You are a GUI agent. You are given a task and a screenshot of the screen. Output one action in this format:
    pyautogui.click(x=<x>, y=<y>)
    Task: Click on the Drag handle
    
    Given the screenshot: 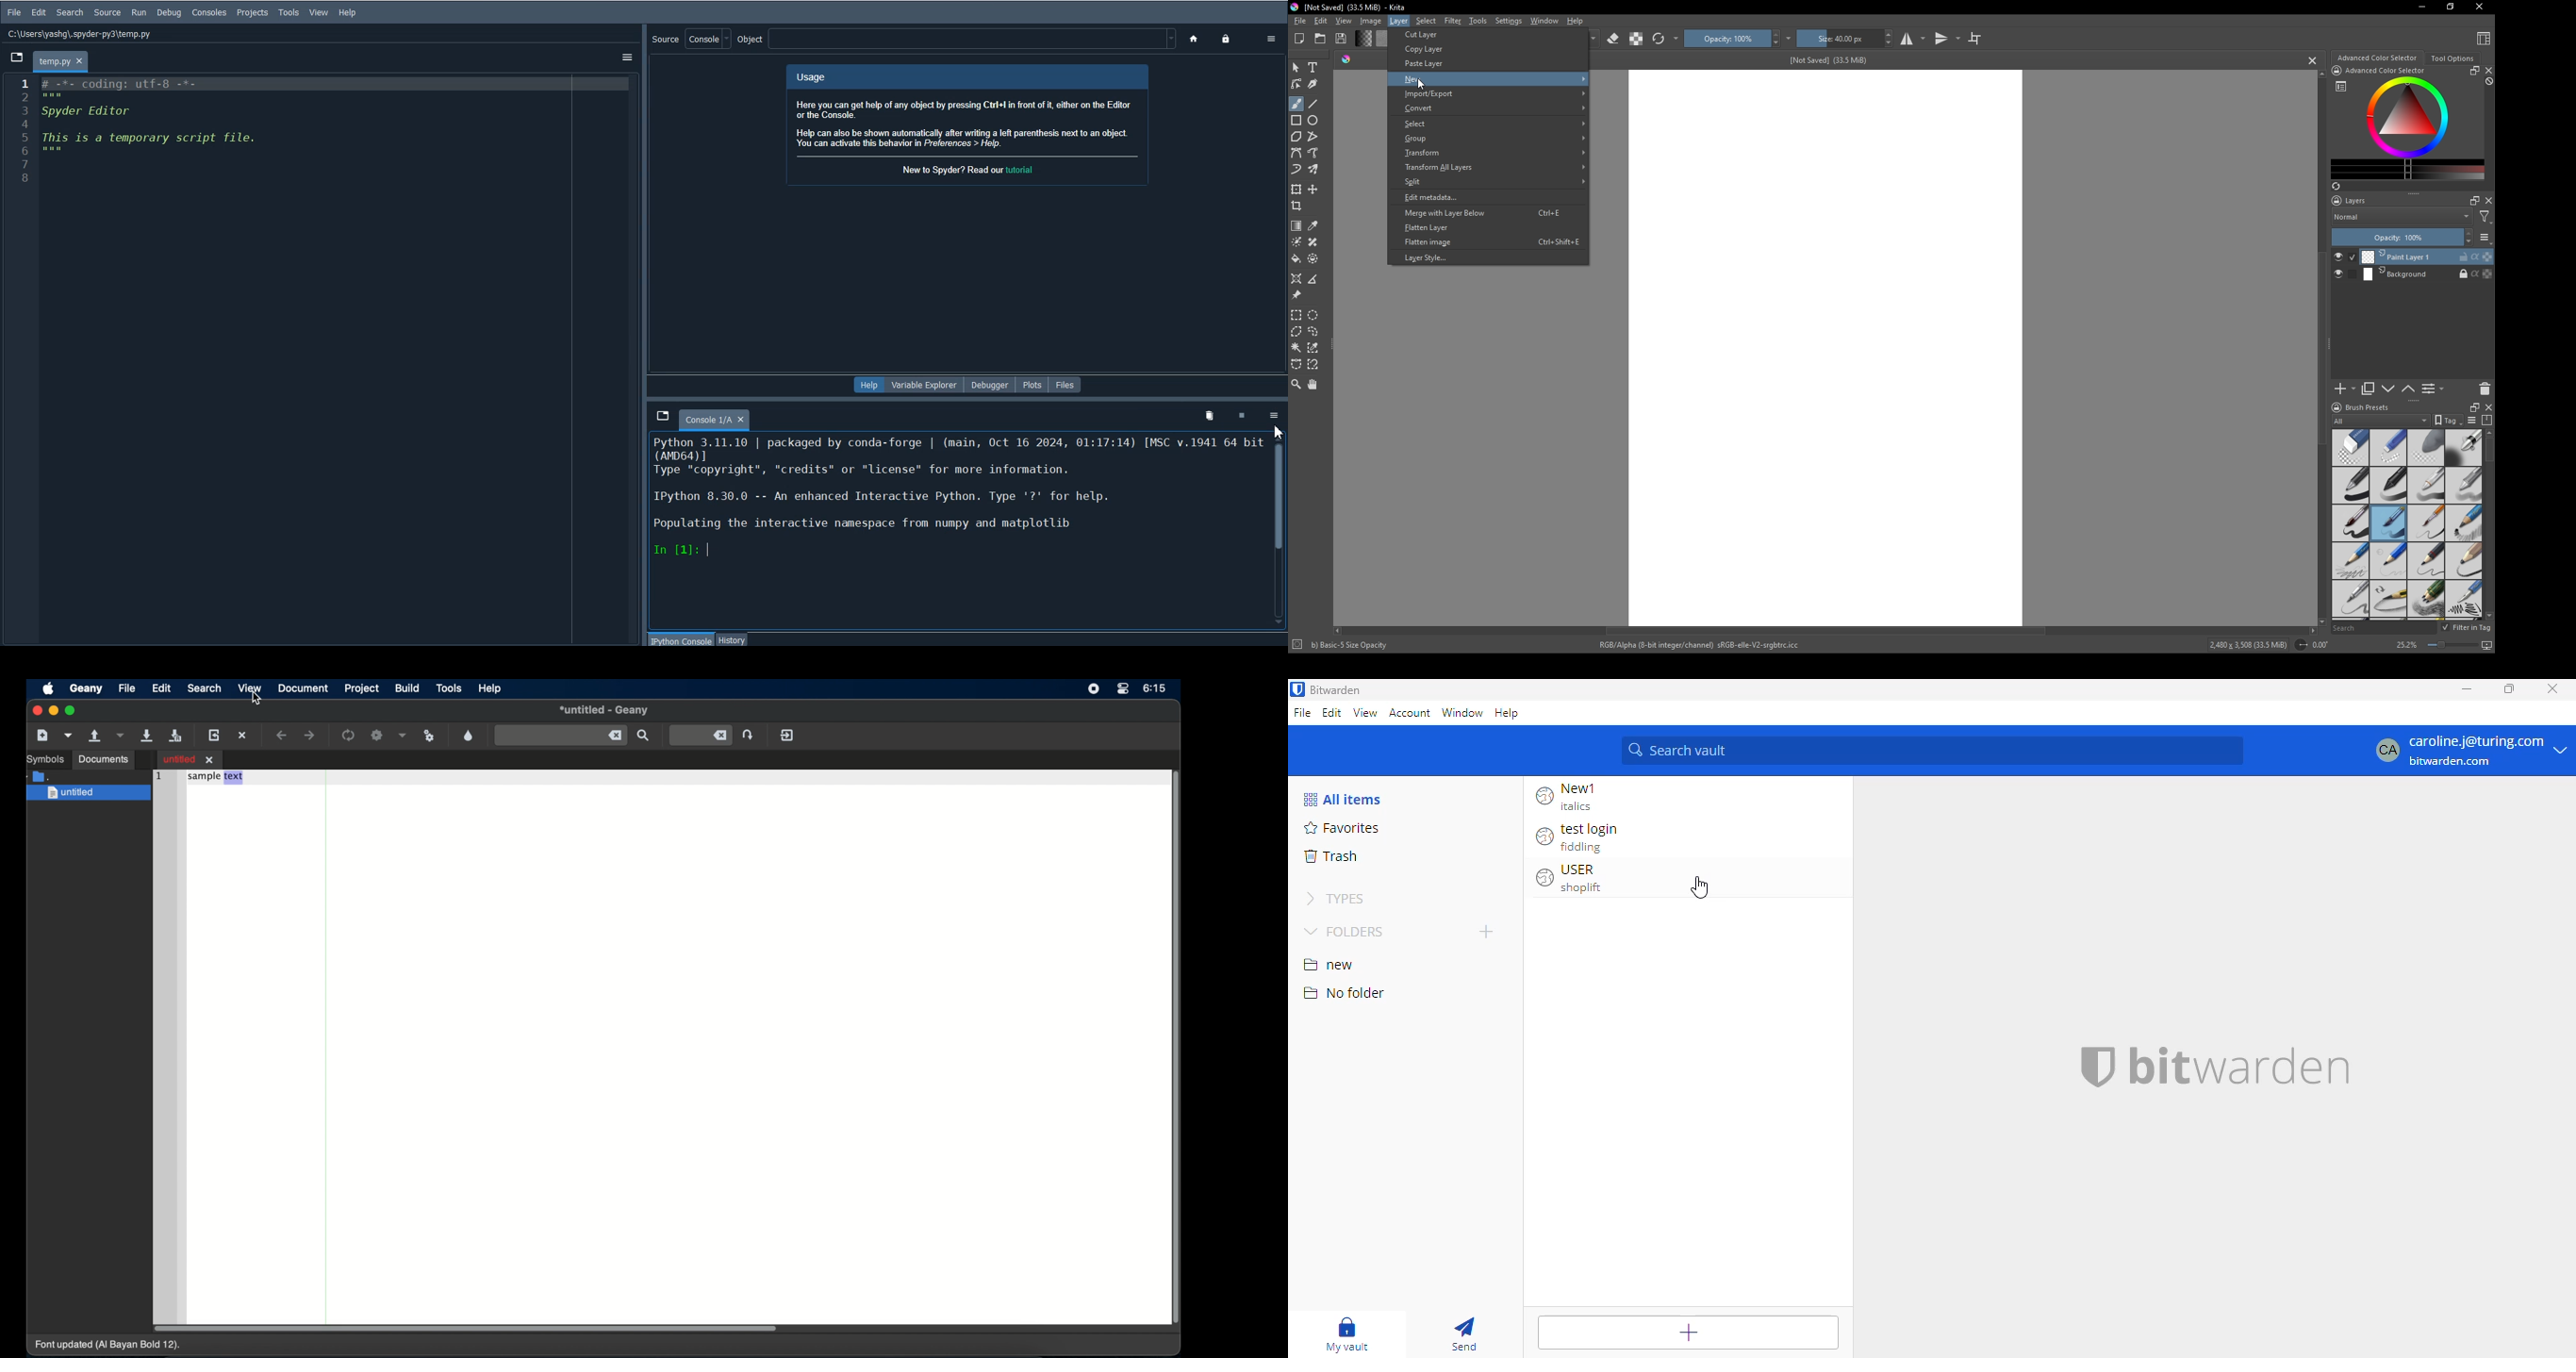 What is the action you would take?
    pyautogui.click(x=643, y=334)
    